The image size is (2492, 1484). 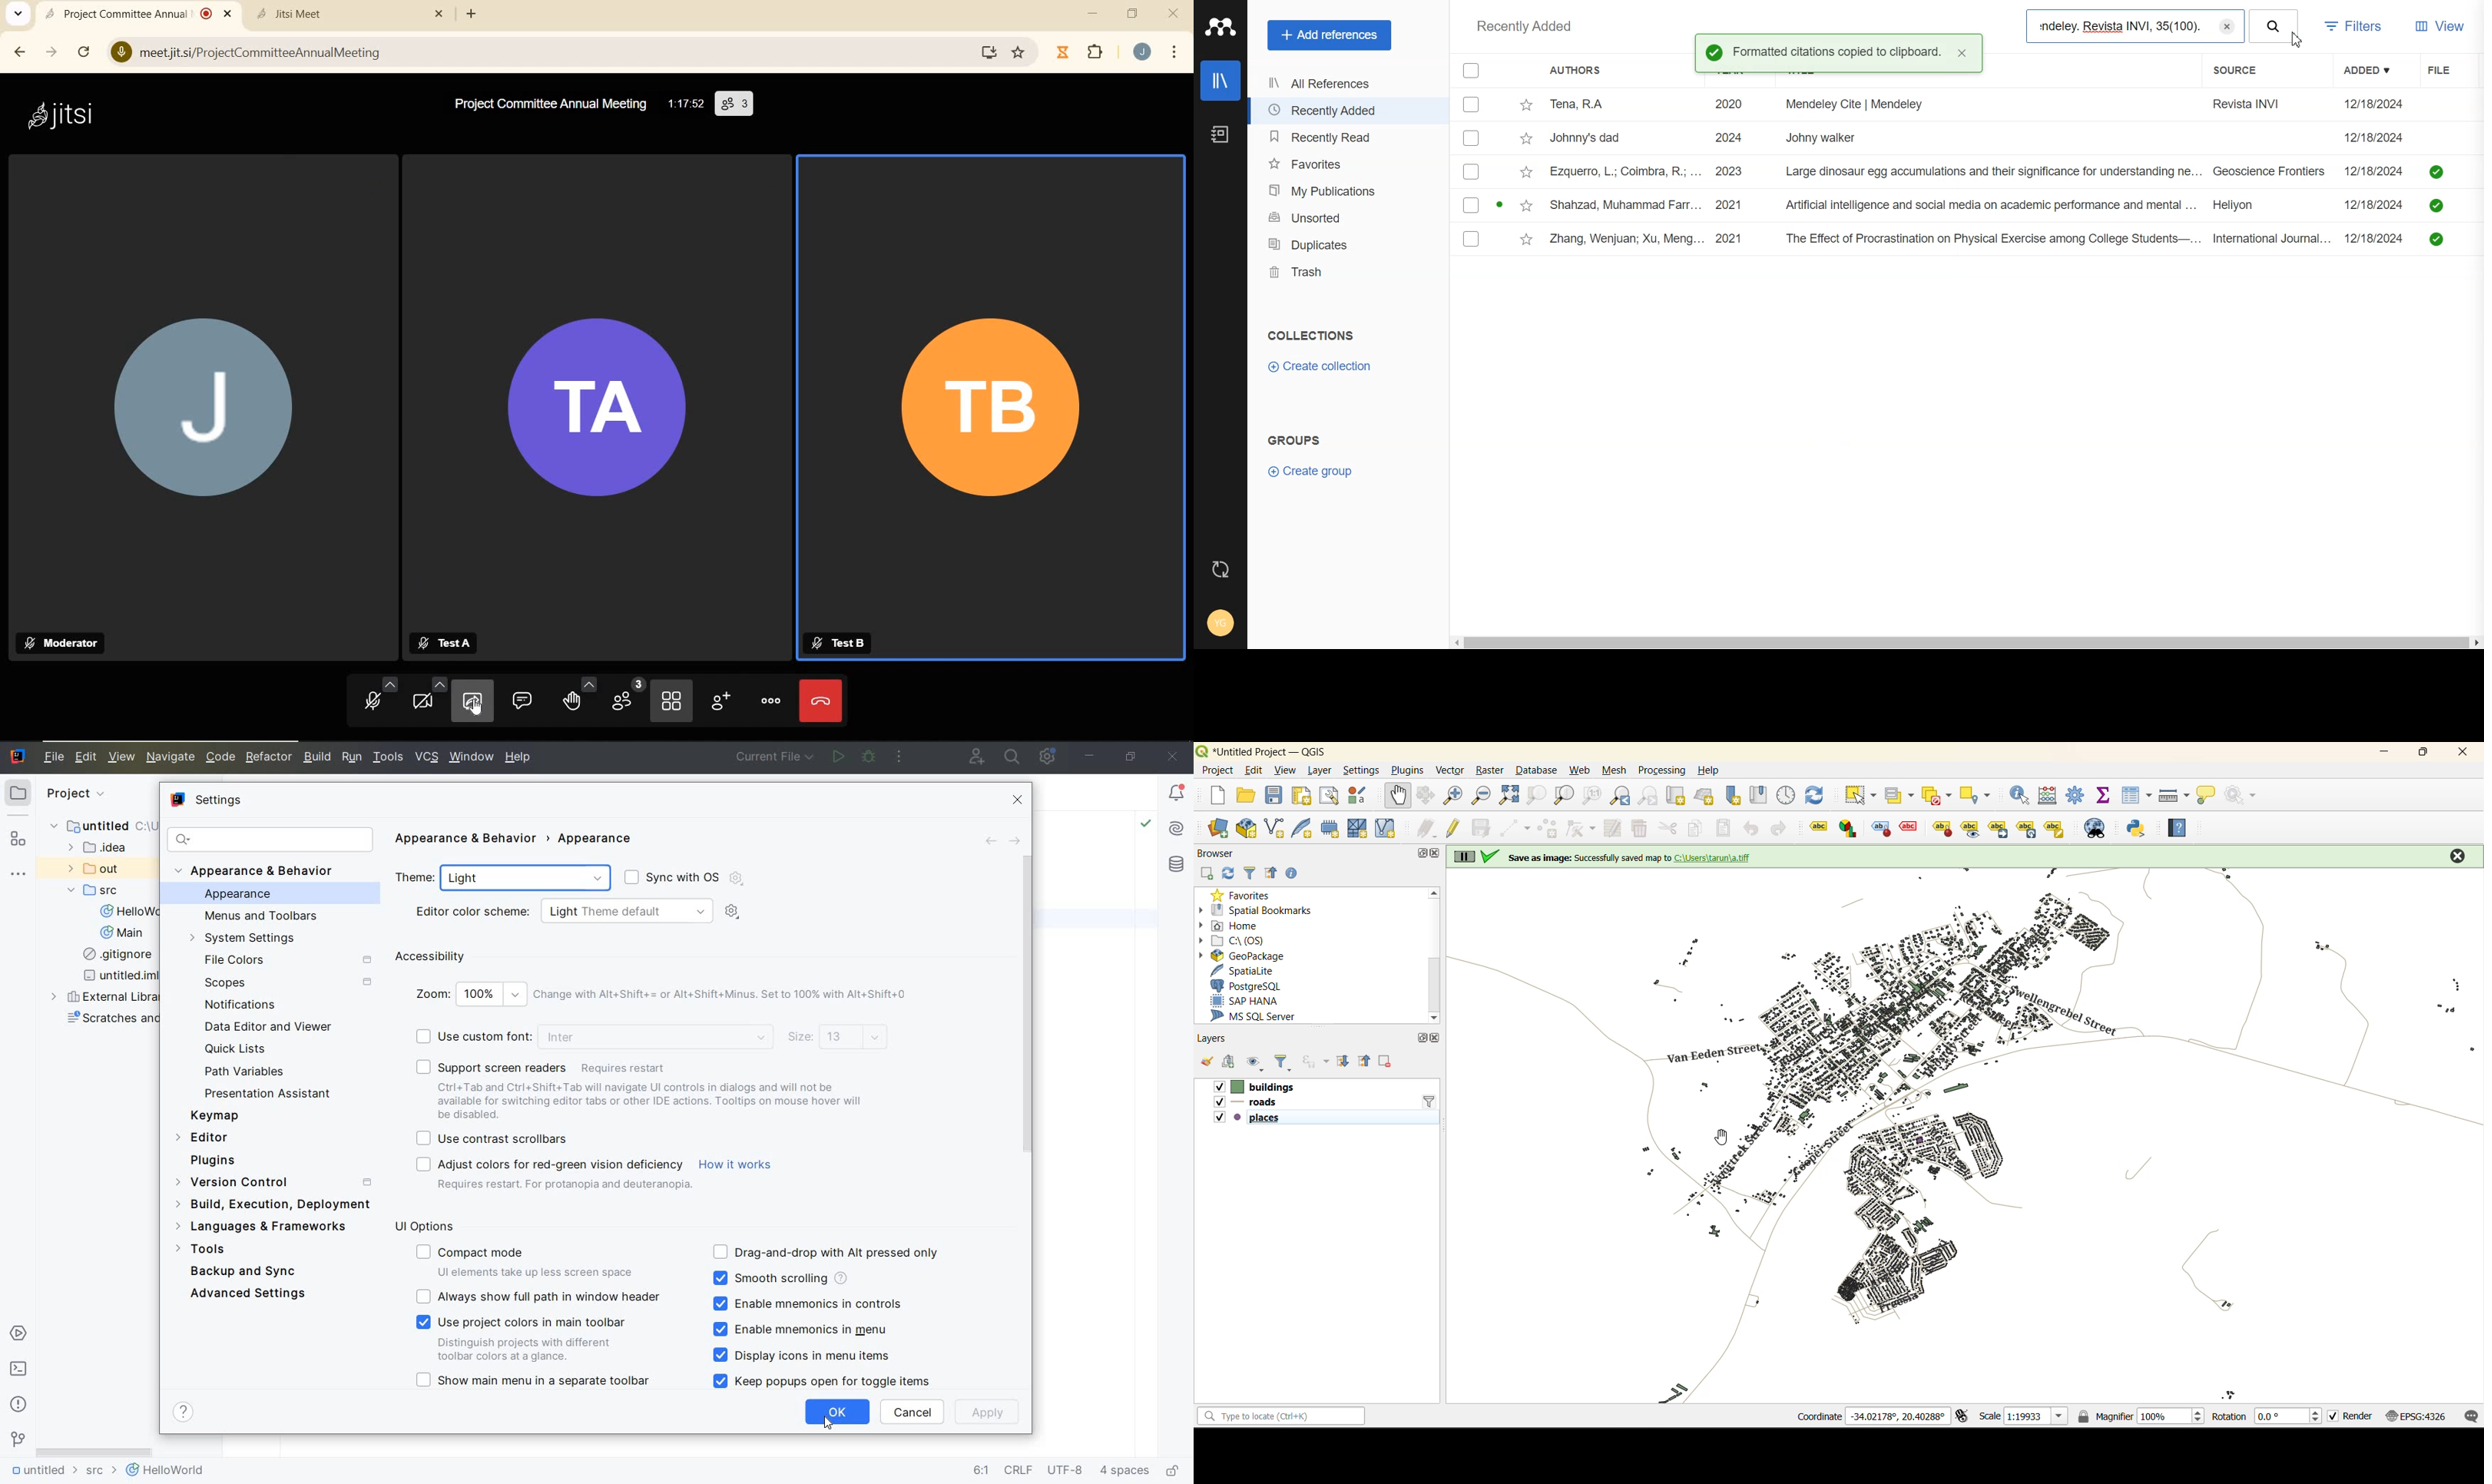 I want to click on close, so click(x=1963, y=54).